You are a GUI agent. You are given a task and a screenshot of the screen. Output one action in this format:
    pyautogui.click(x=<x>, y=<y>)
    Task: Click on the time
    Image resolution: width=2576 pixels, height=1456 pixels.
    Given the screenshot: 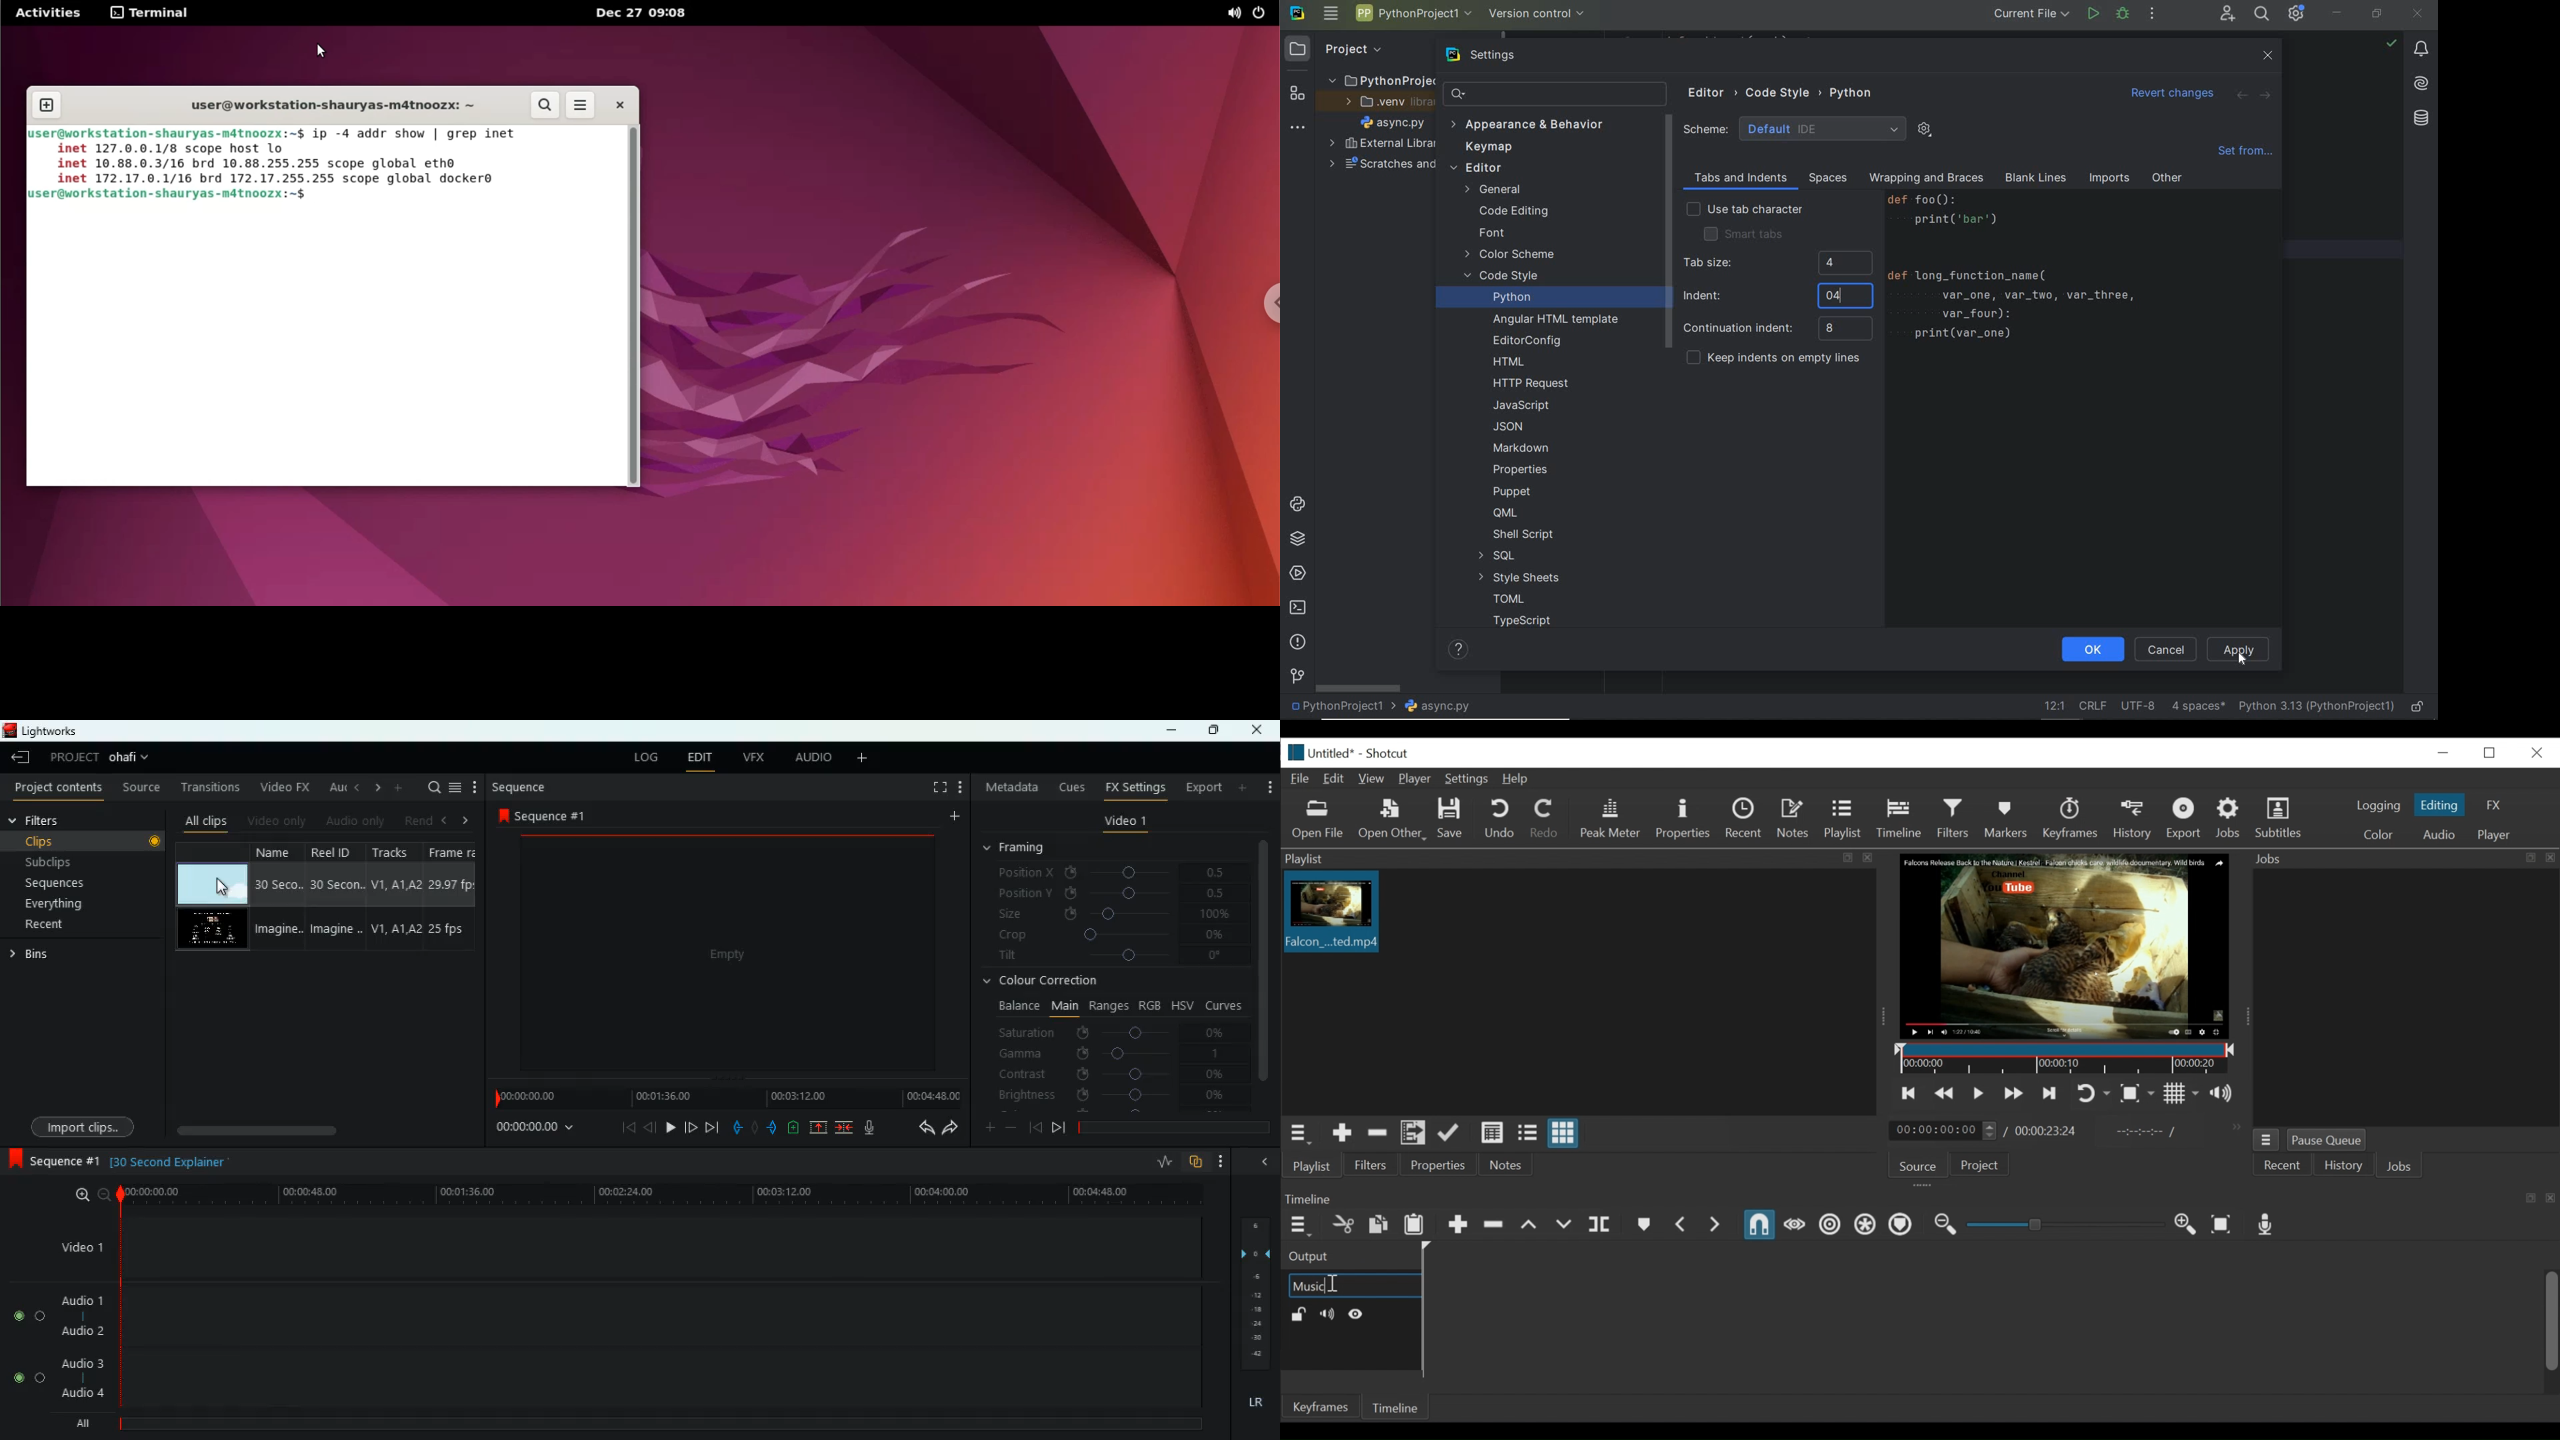 What is the action you would take?
    pyautogui.click(x=537, y=1129)
    